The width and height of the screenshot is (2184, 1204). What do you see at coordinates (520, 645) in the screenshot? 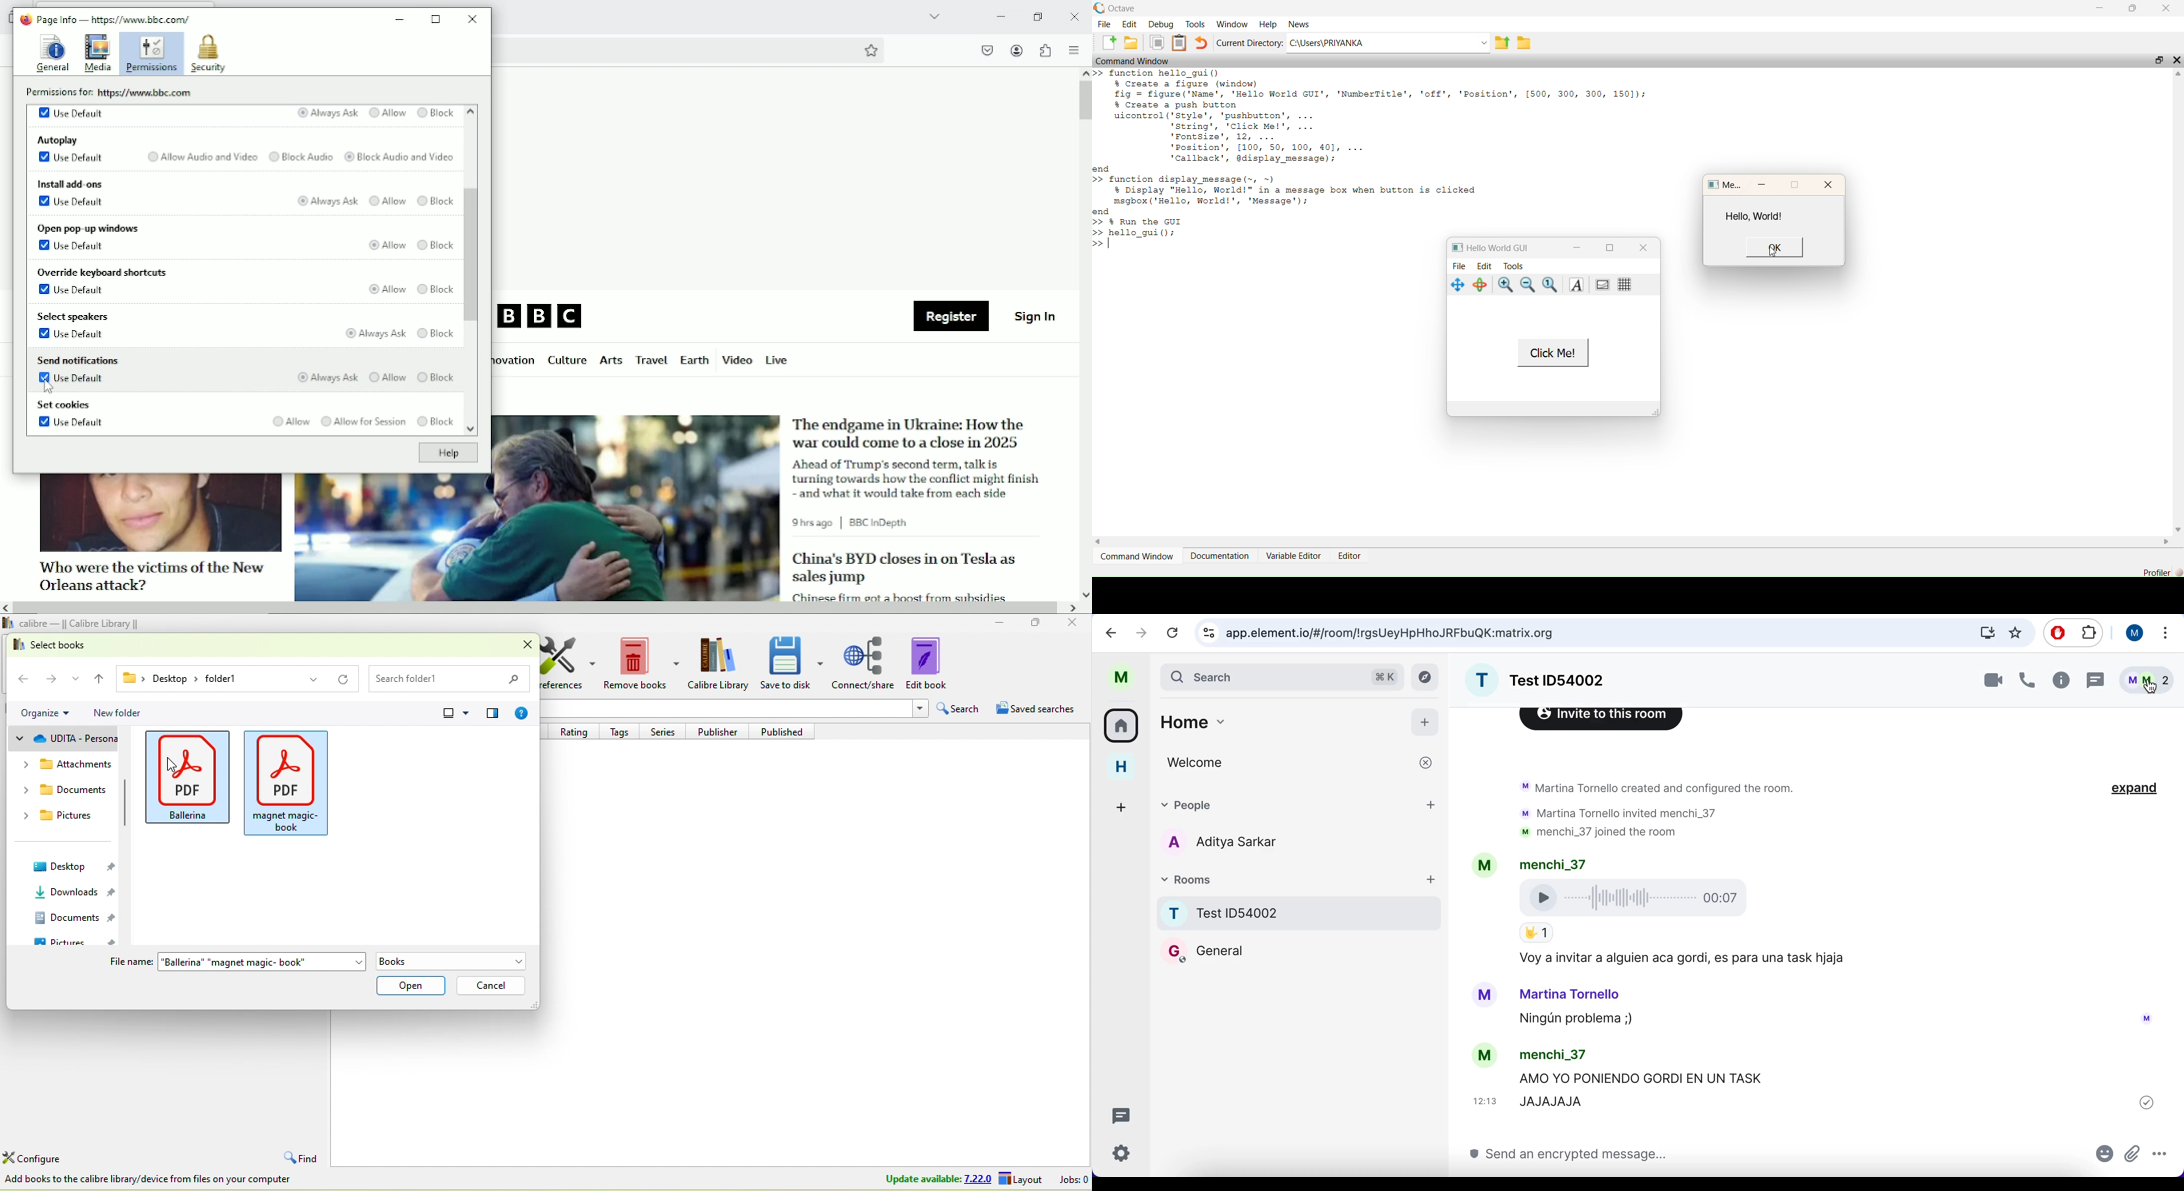
I see `close` at bounding box center [520, 645].